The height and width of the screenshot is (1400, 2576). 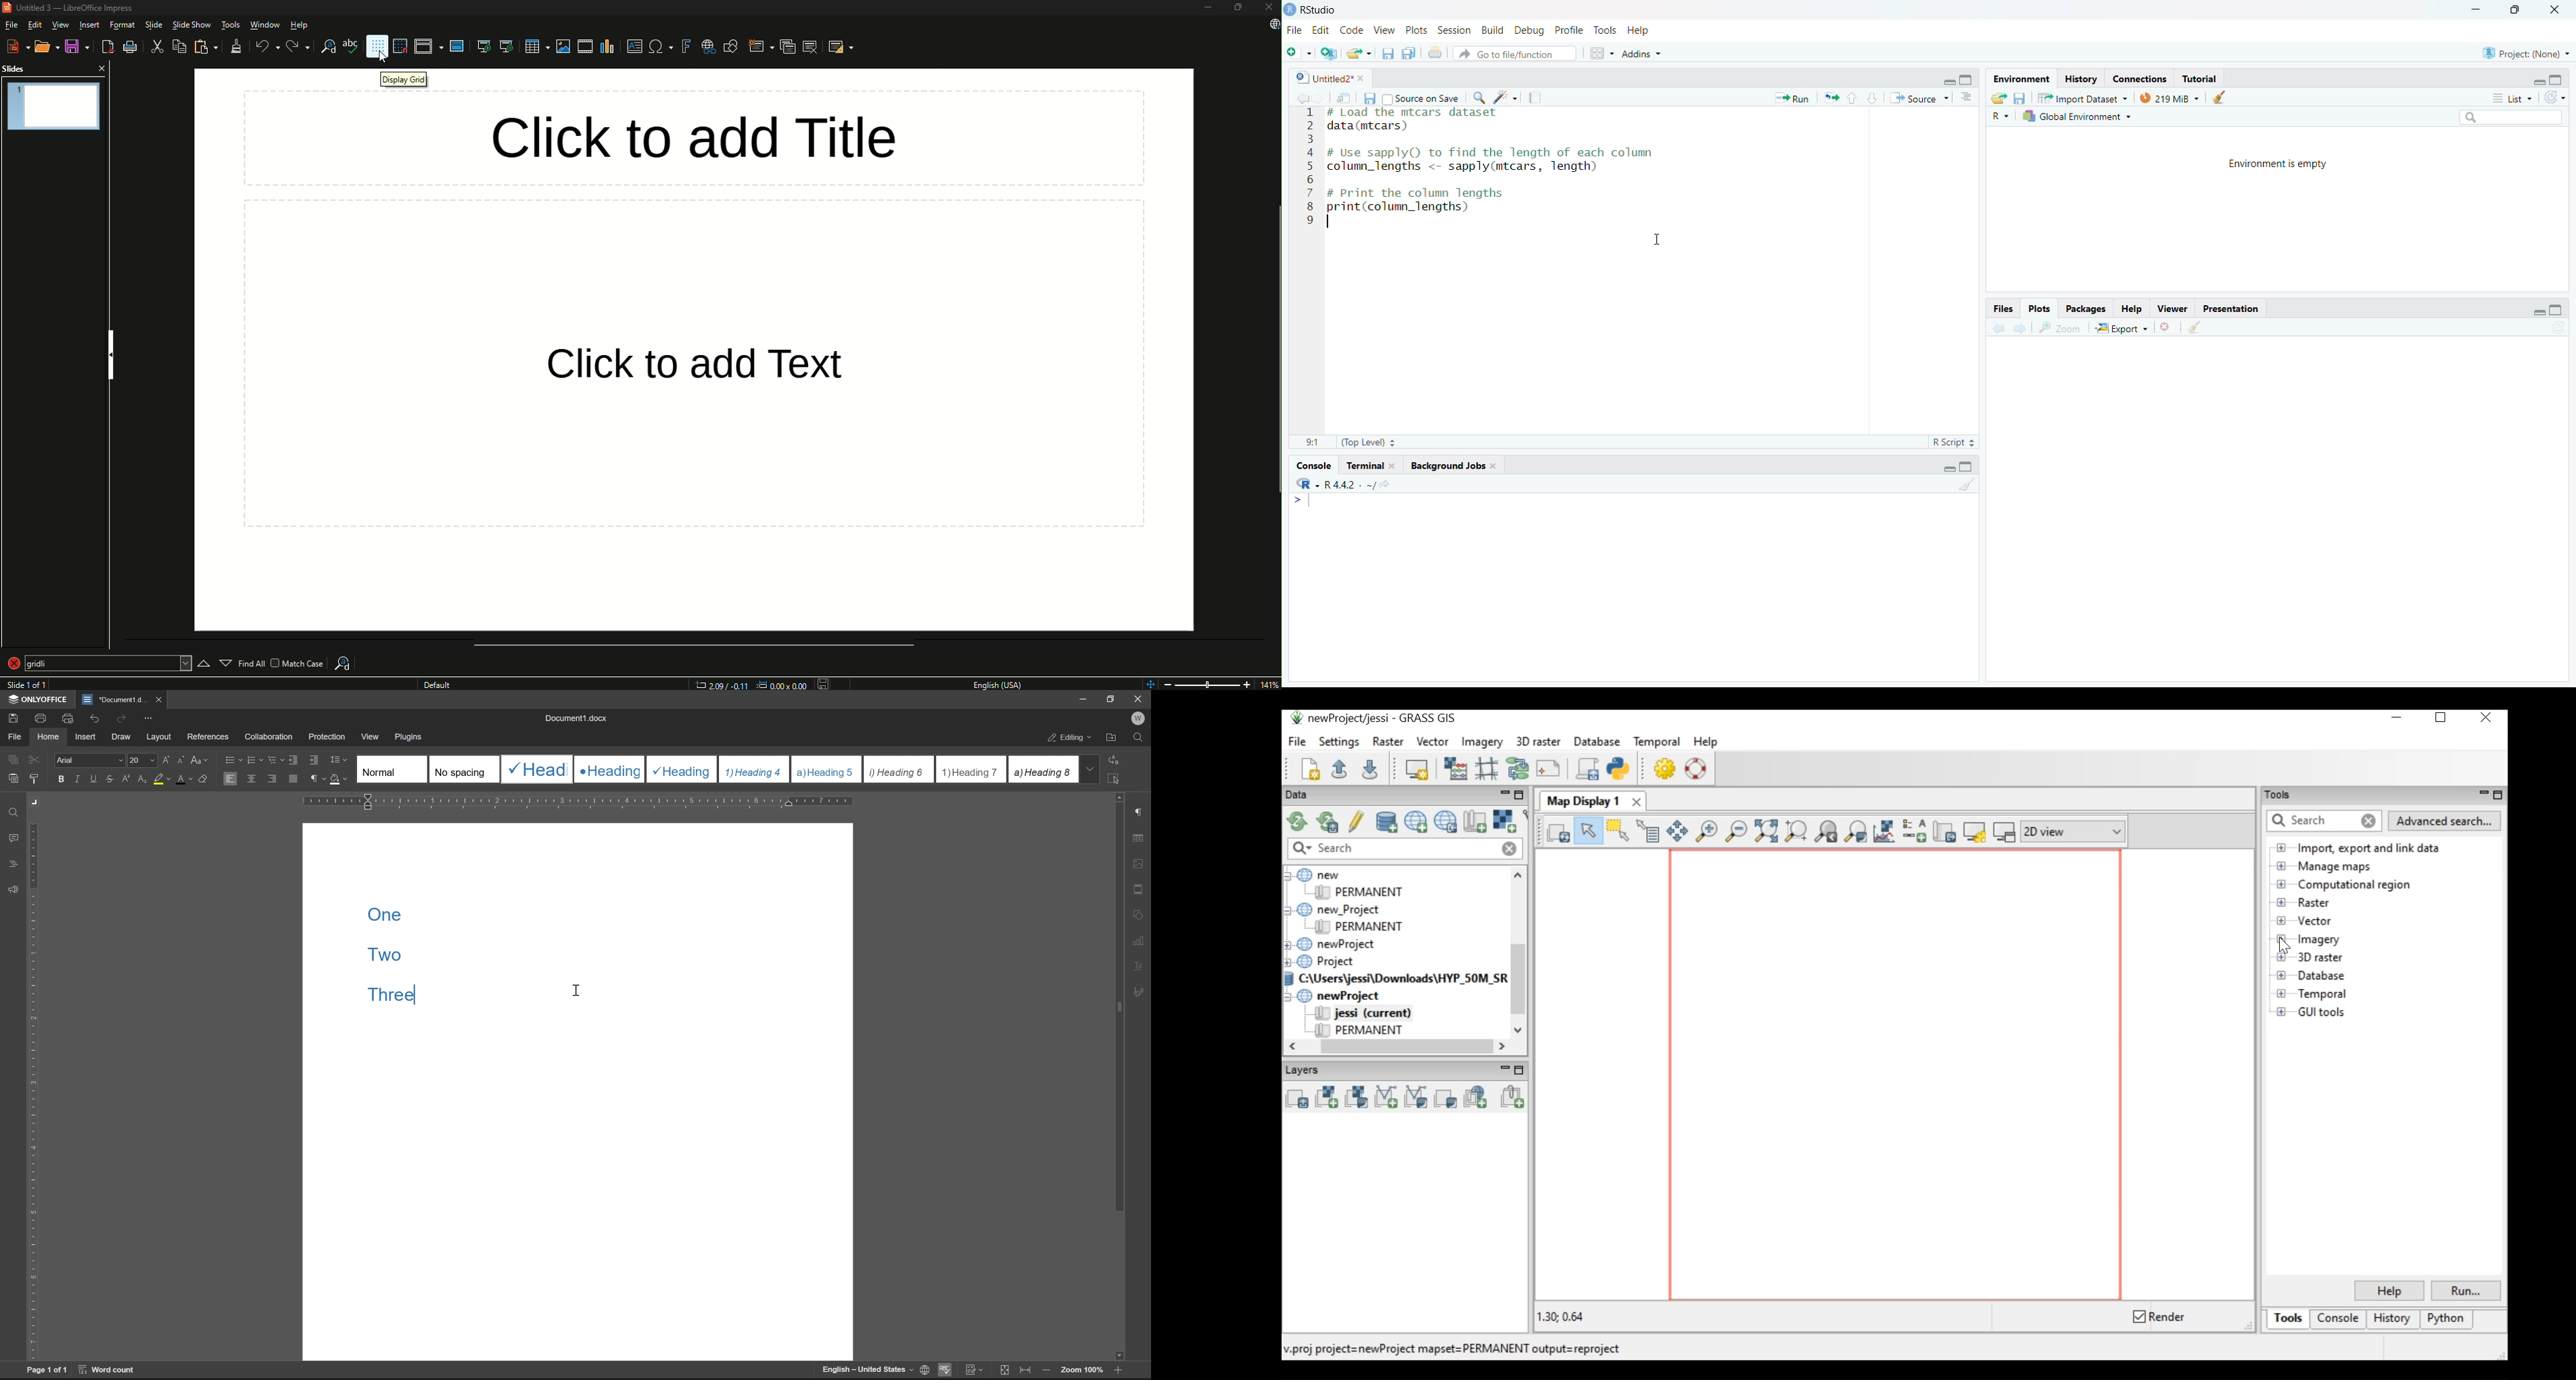 I want to click on Source, so click(x=1919, y=98).